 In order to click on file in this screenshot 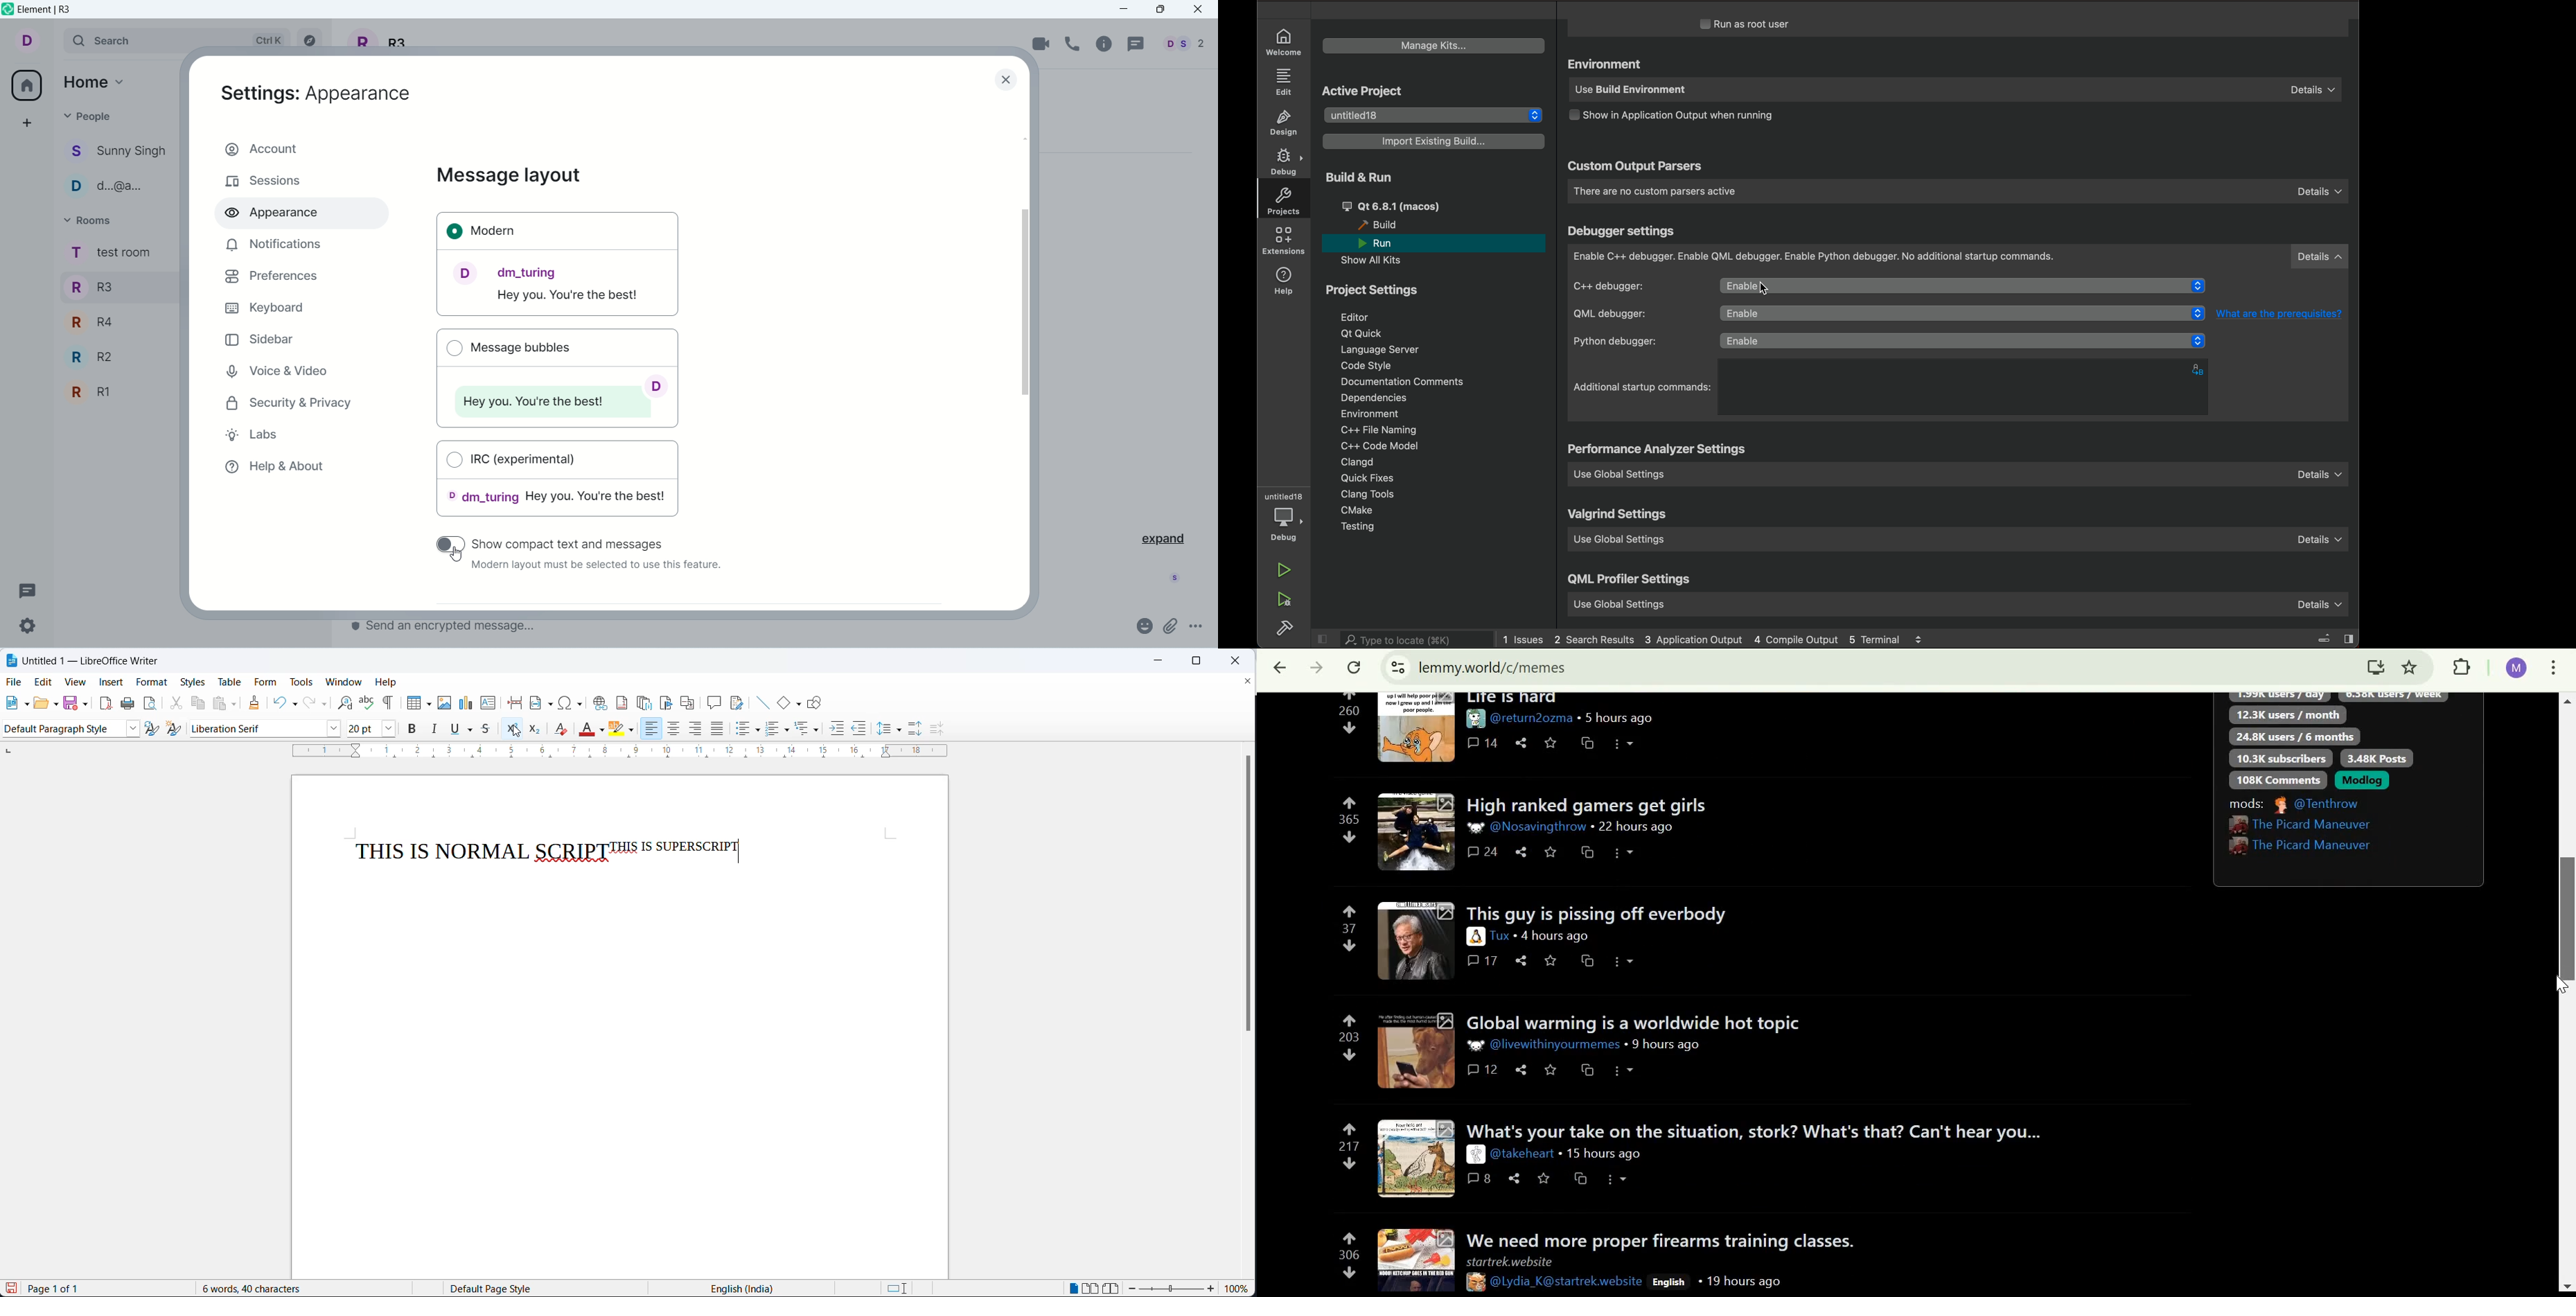, I will do `click(15, 682)`.